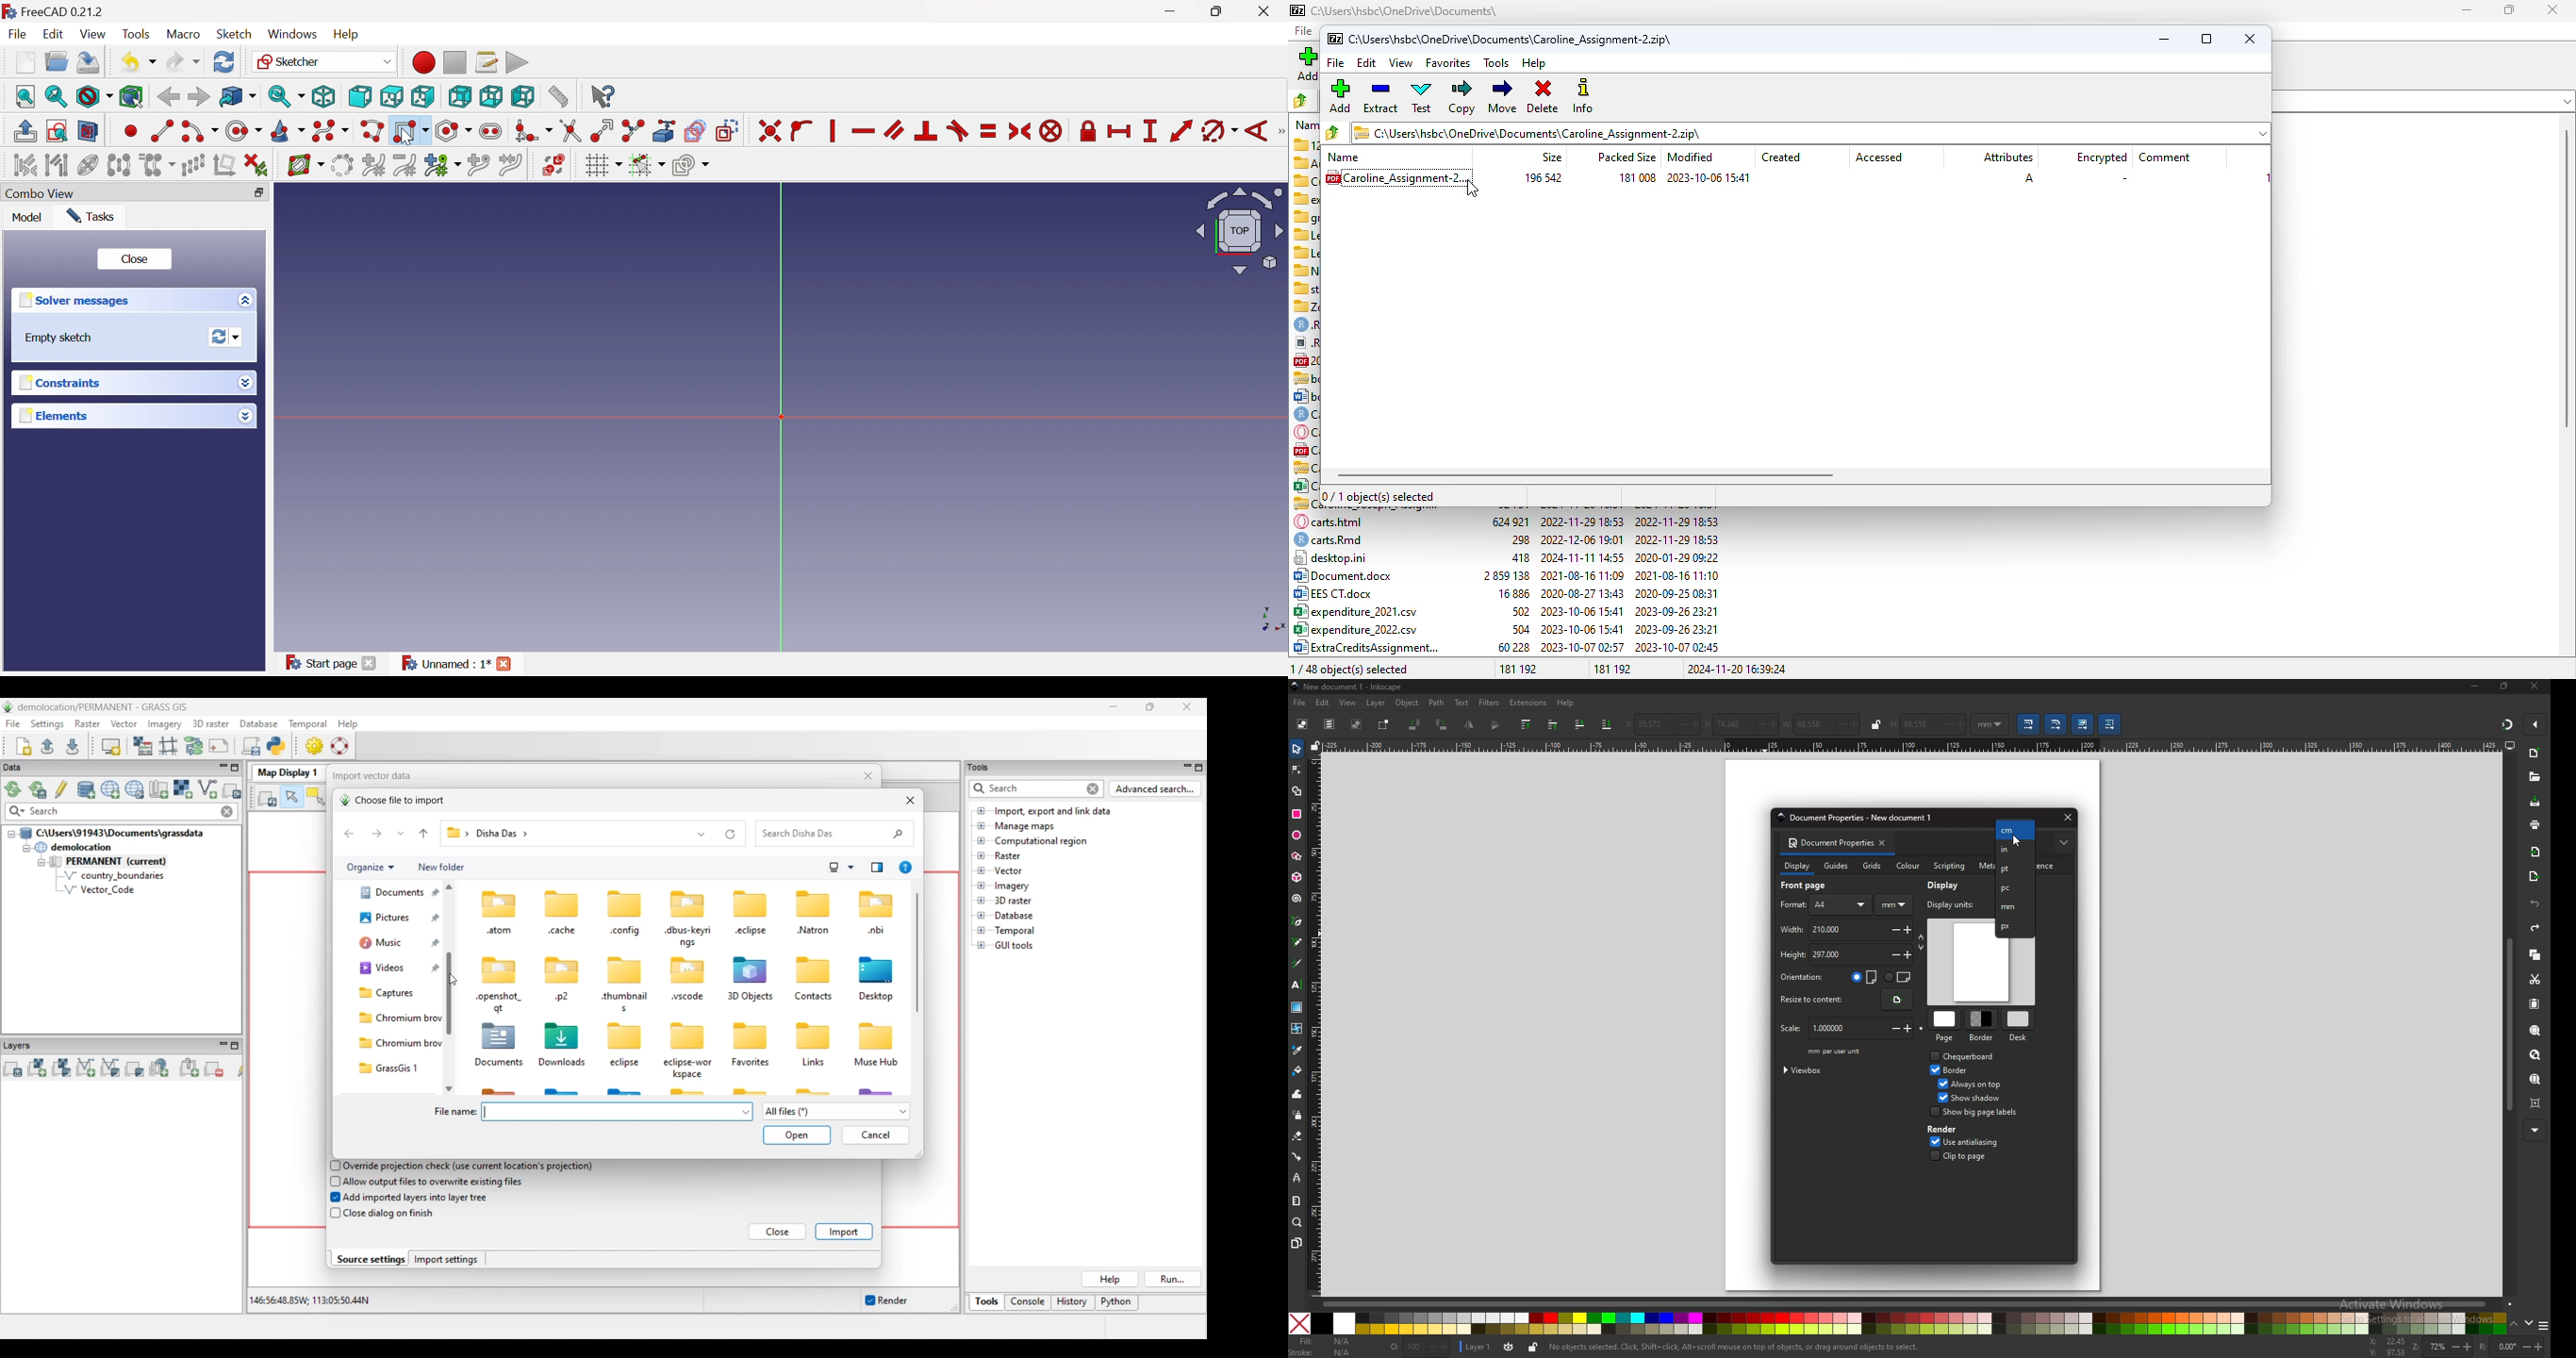  Describe the element at coordinates (603, 132) in the screenshot. I see `Extend edge` at that location.